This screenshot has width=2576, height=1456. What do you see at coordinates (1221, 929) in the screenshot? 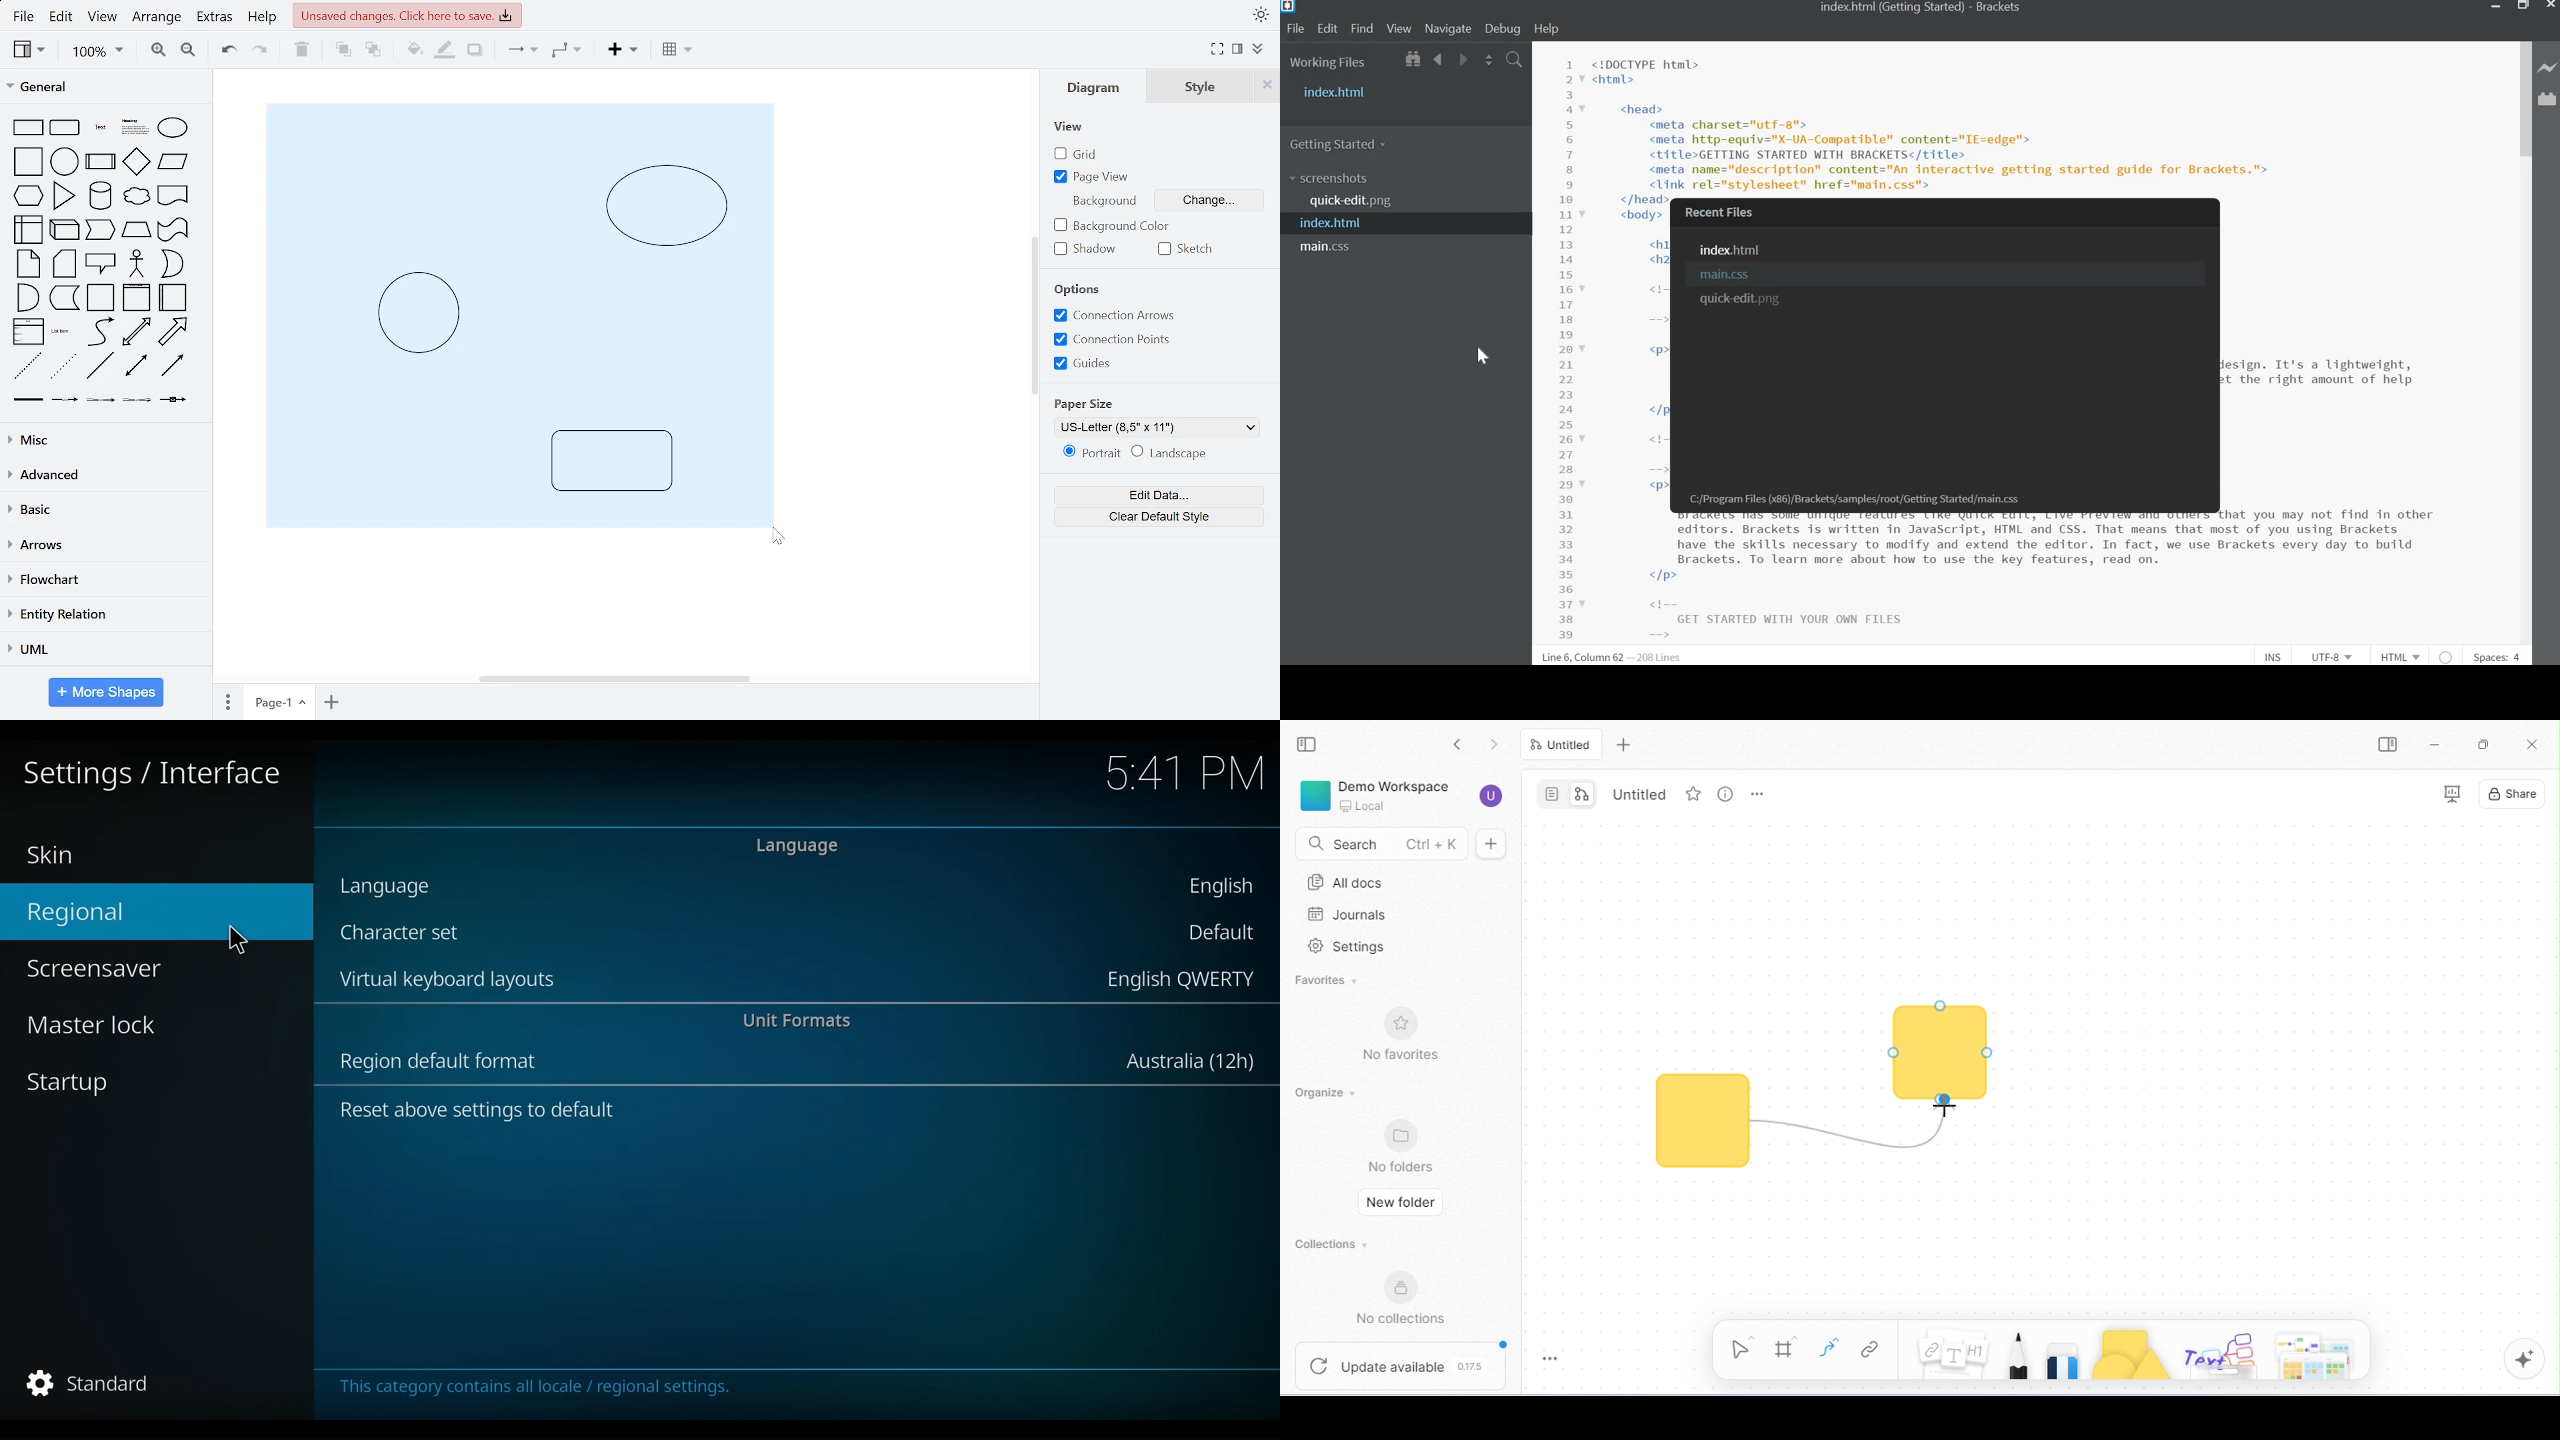
I see `Default` at bounding box center [1221, 929].